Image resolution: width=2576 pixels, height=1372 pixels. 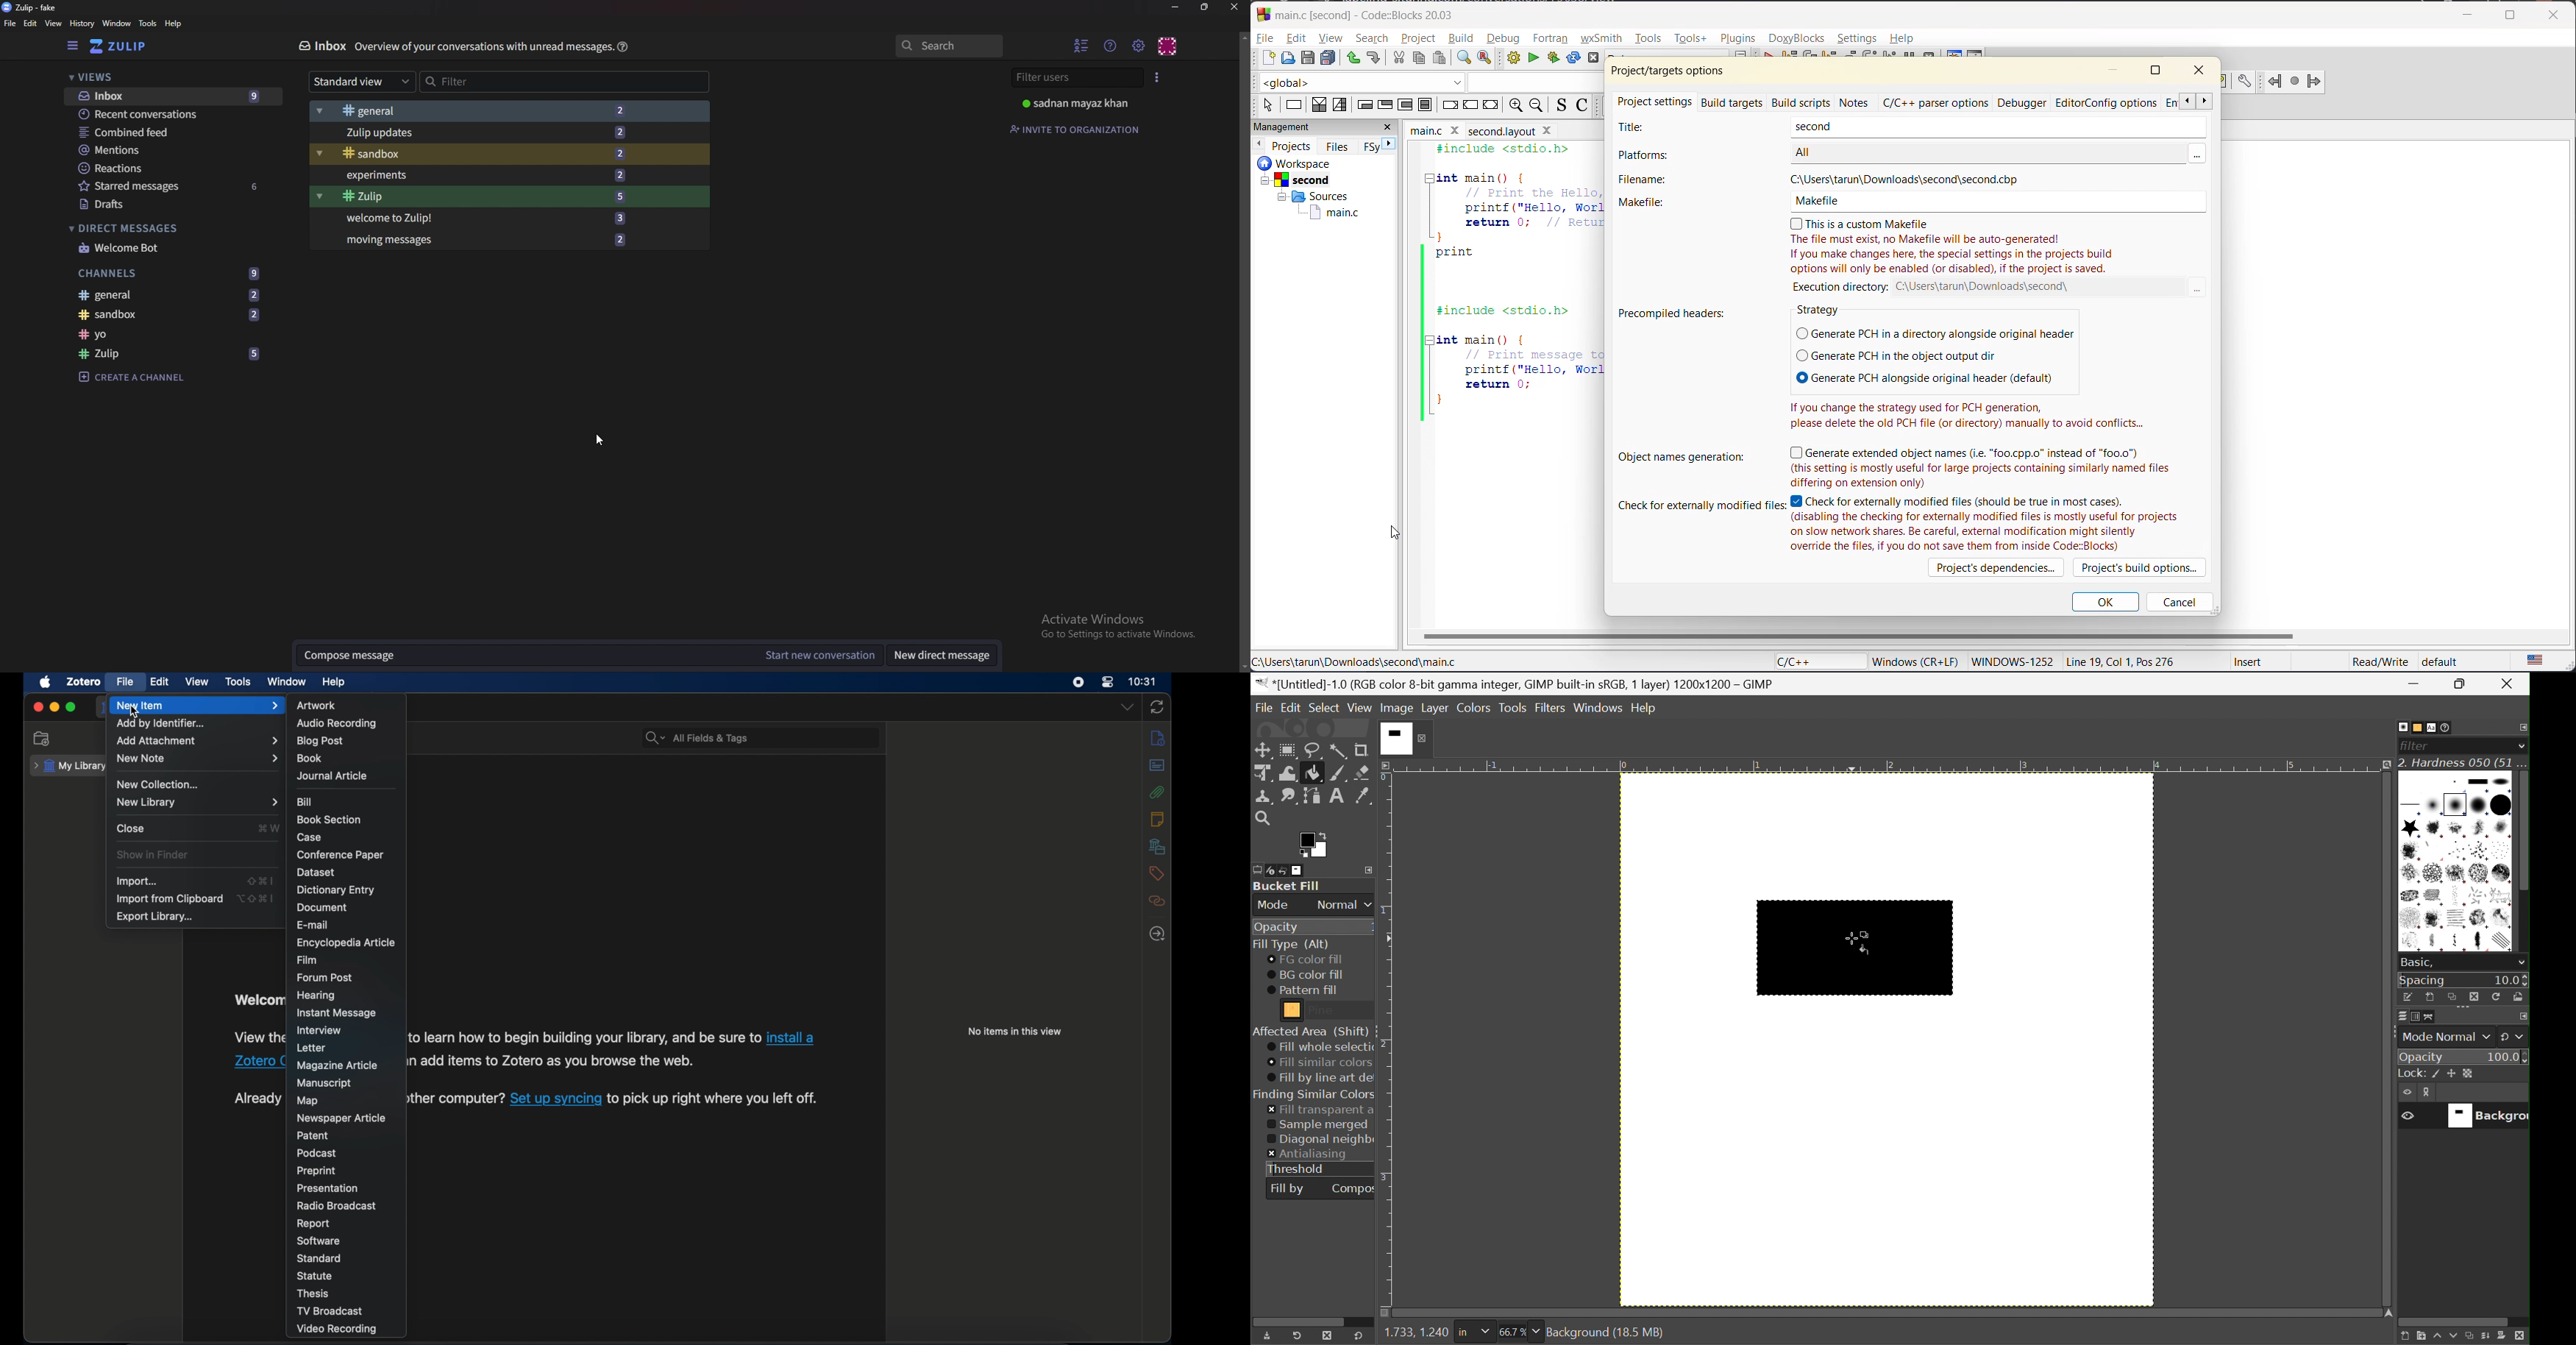 What do you see at coordinates (325, 1084) in the screenshot?
I see `manuscript` at bounding box center [325, 1084].